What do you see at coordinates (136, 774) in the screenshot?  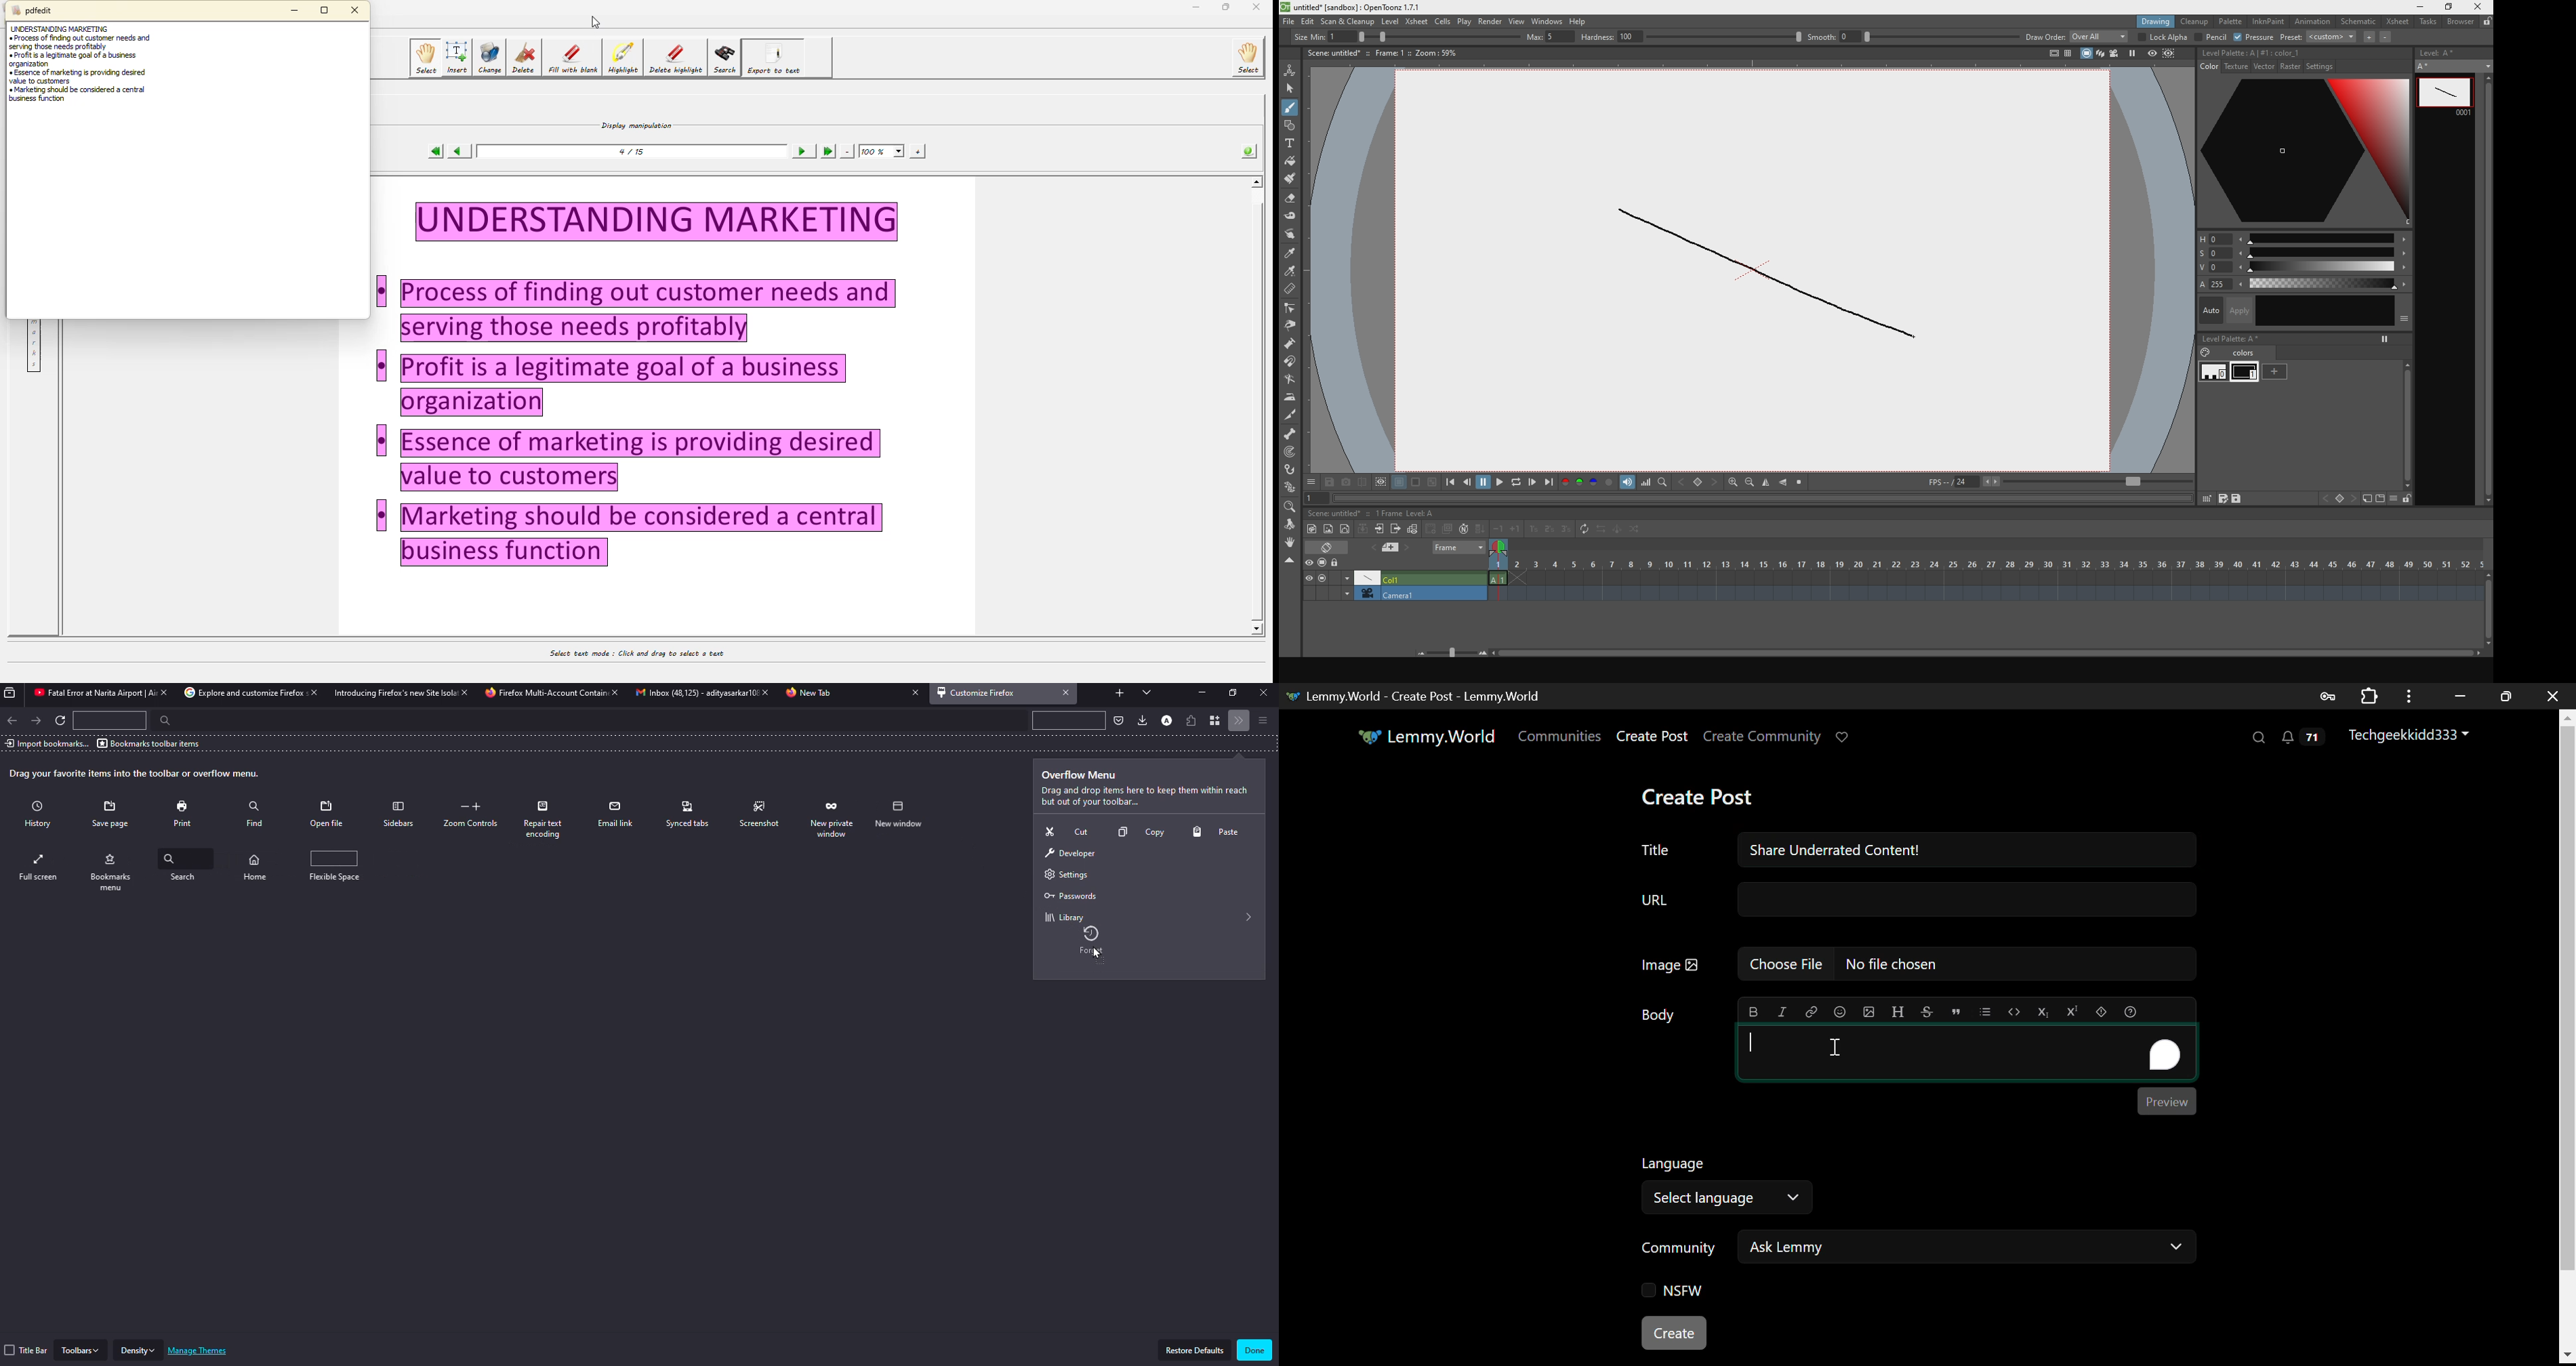 I see `drag` at bounding box center [136, 774].